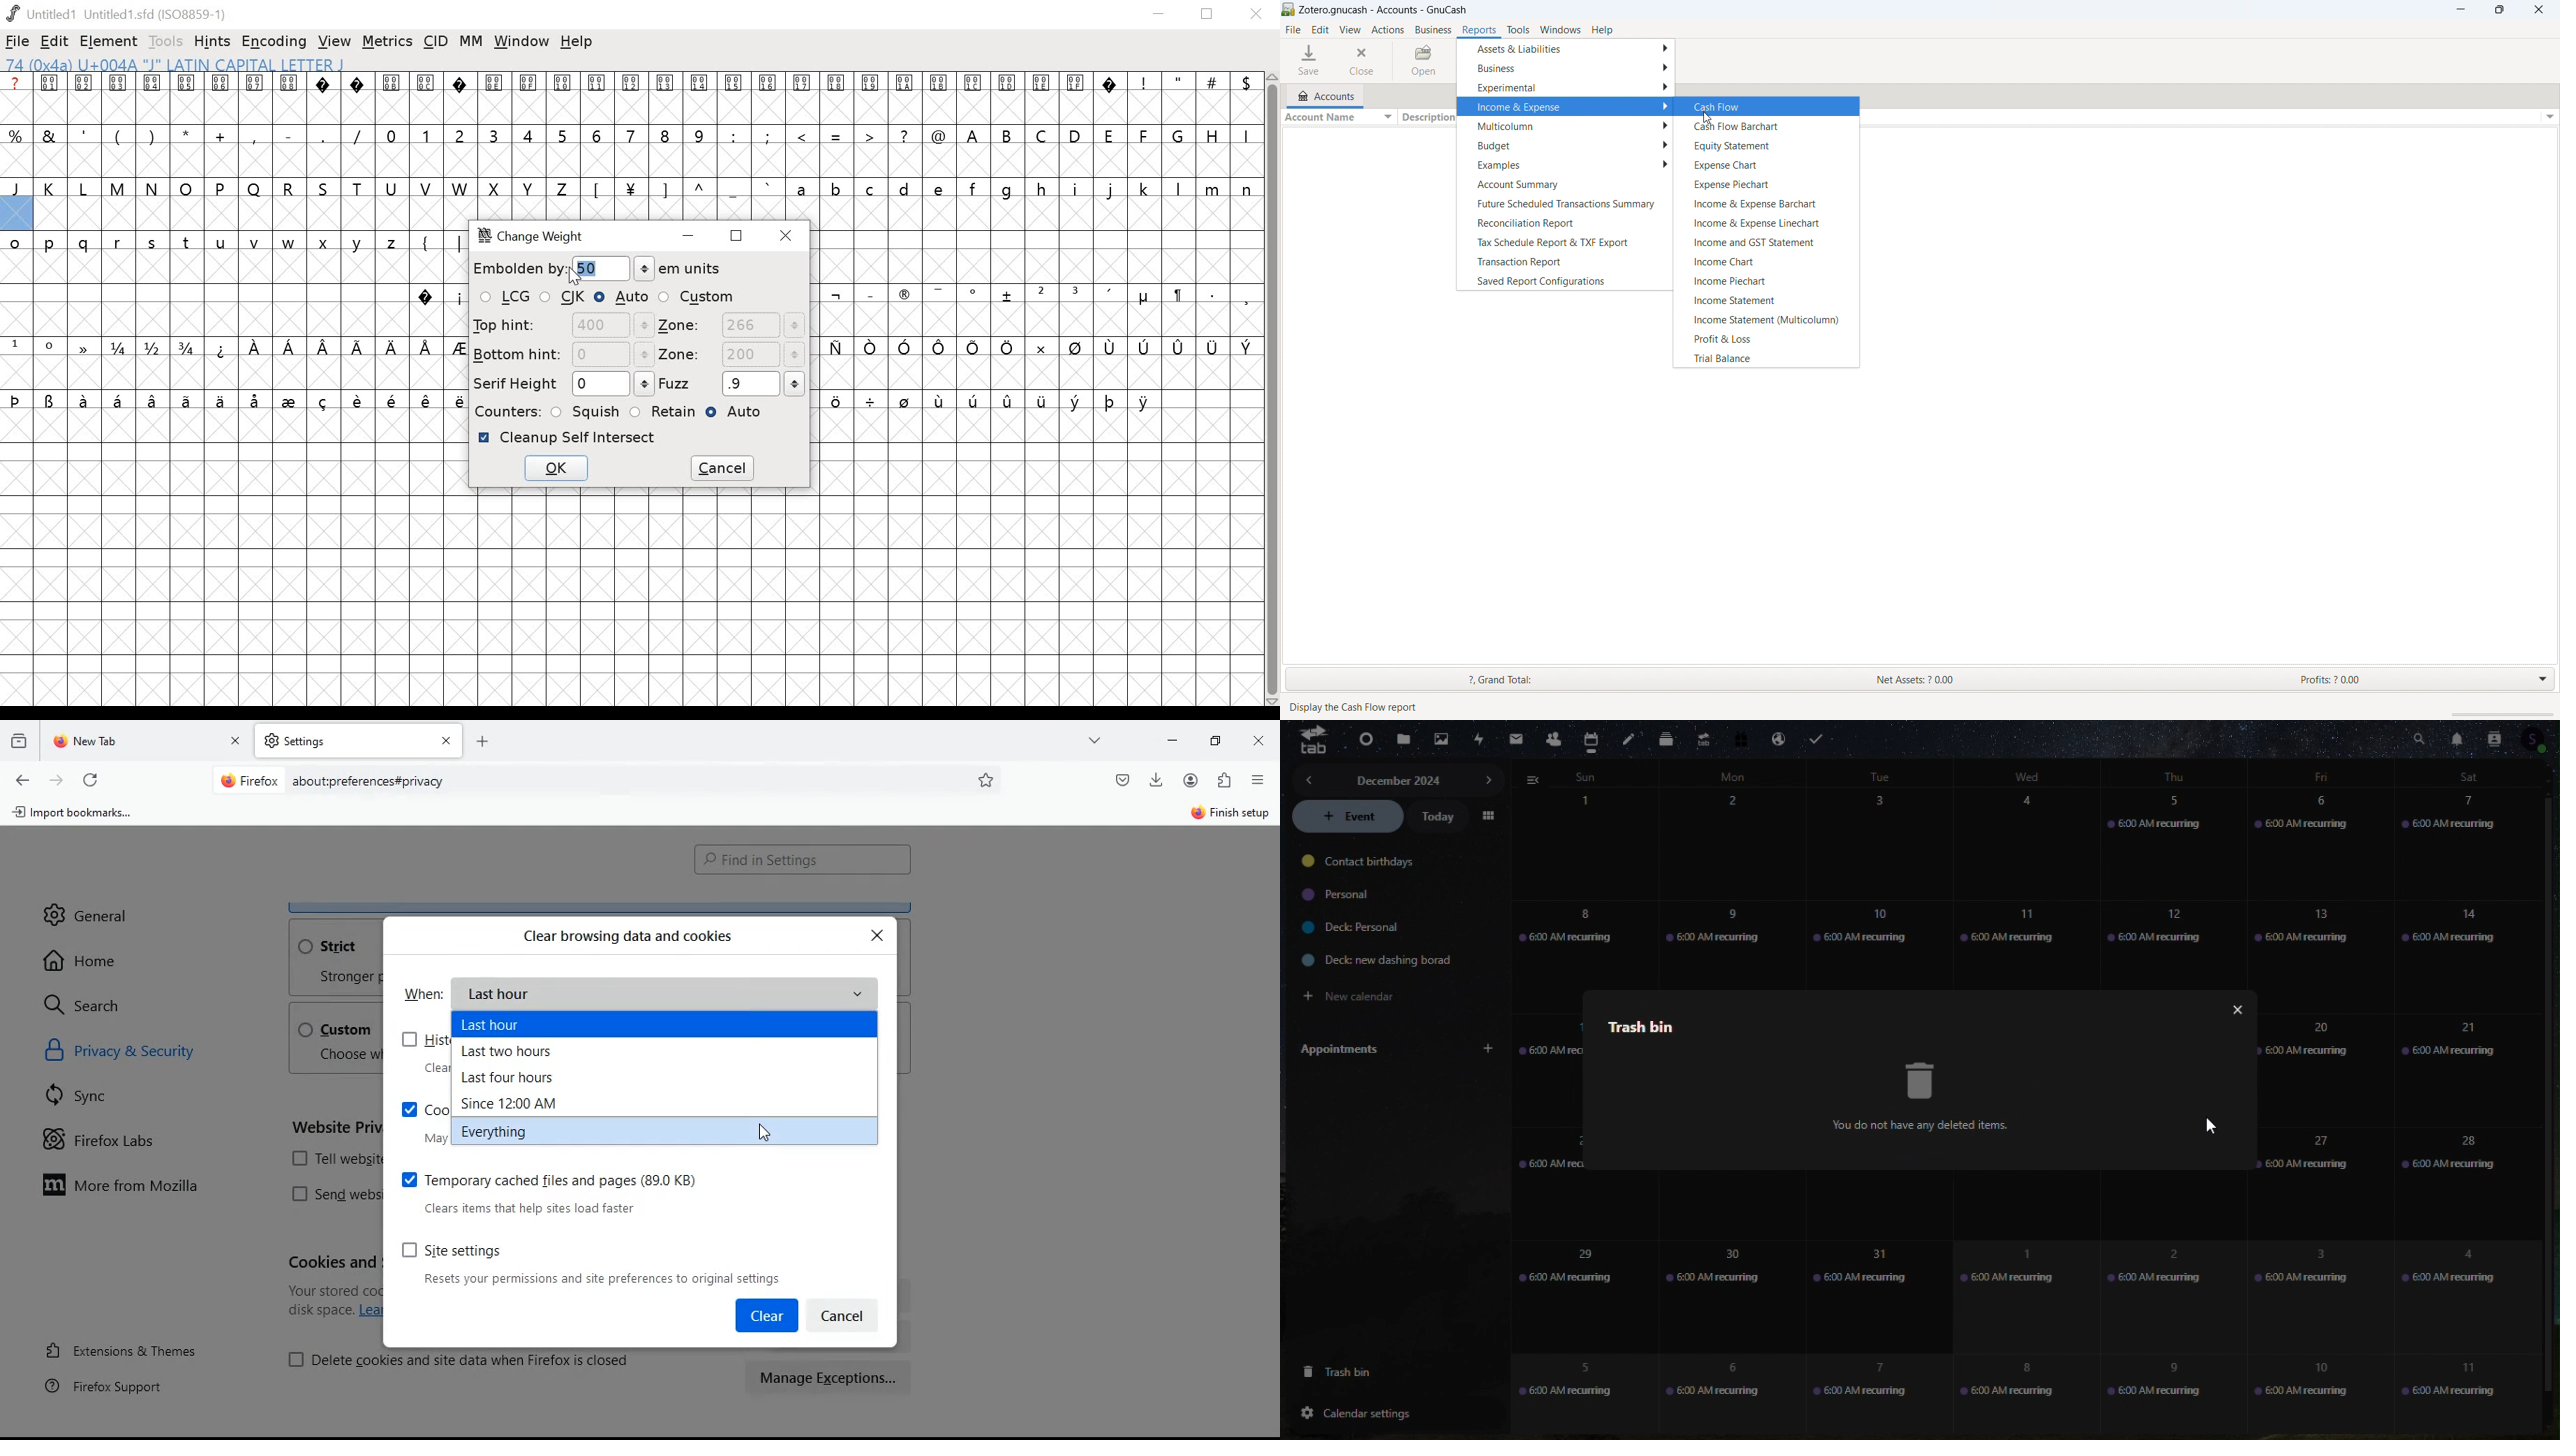 The width and height of the screenshot is (2576, 1456). What do you see at coordinates (2458, 1285) in the screenshot?
I see `4` at bounding box center [2458, 1285].